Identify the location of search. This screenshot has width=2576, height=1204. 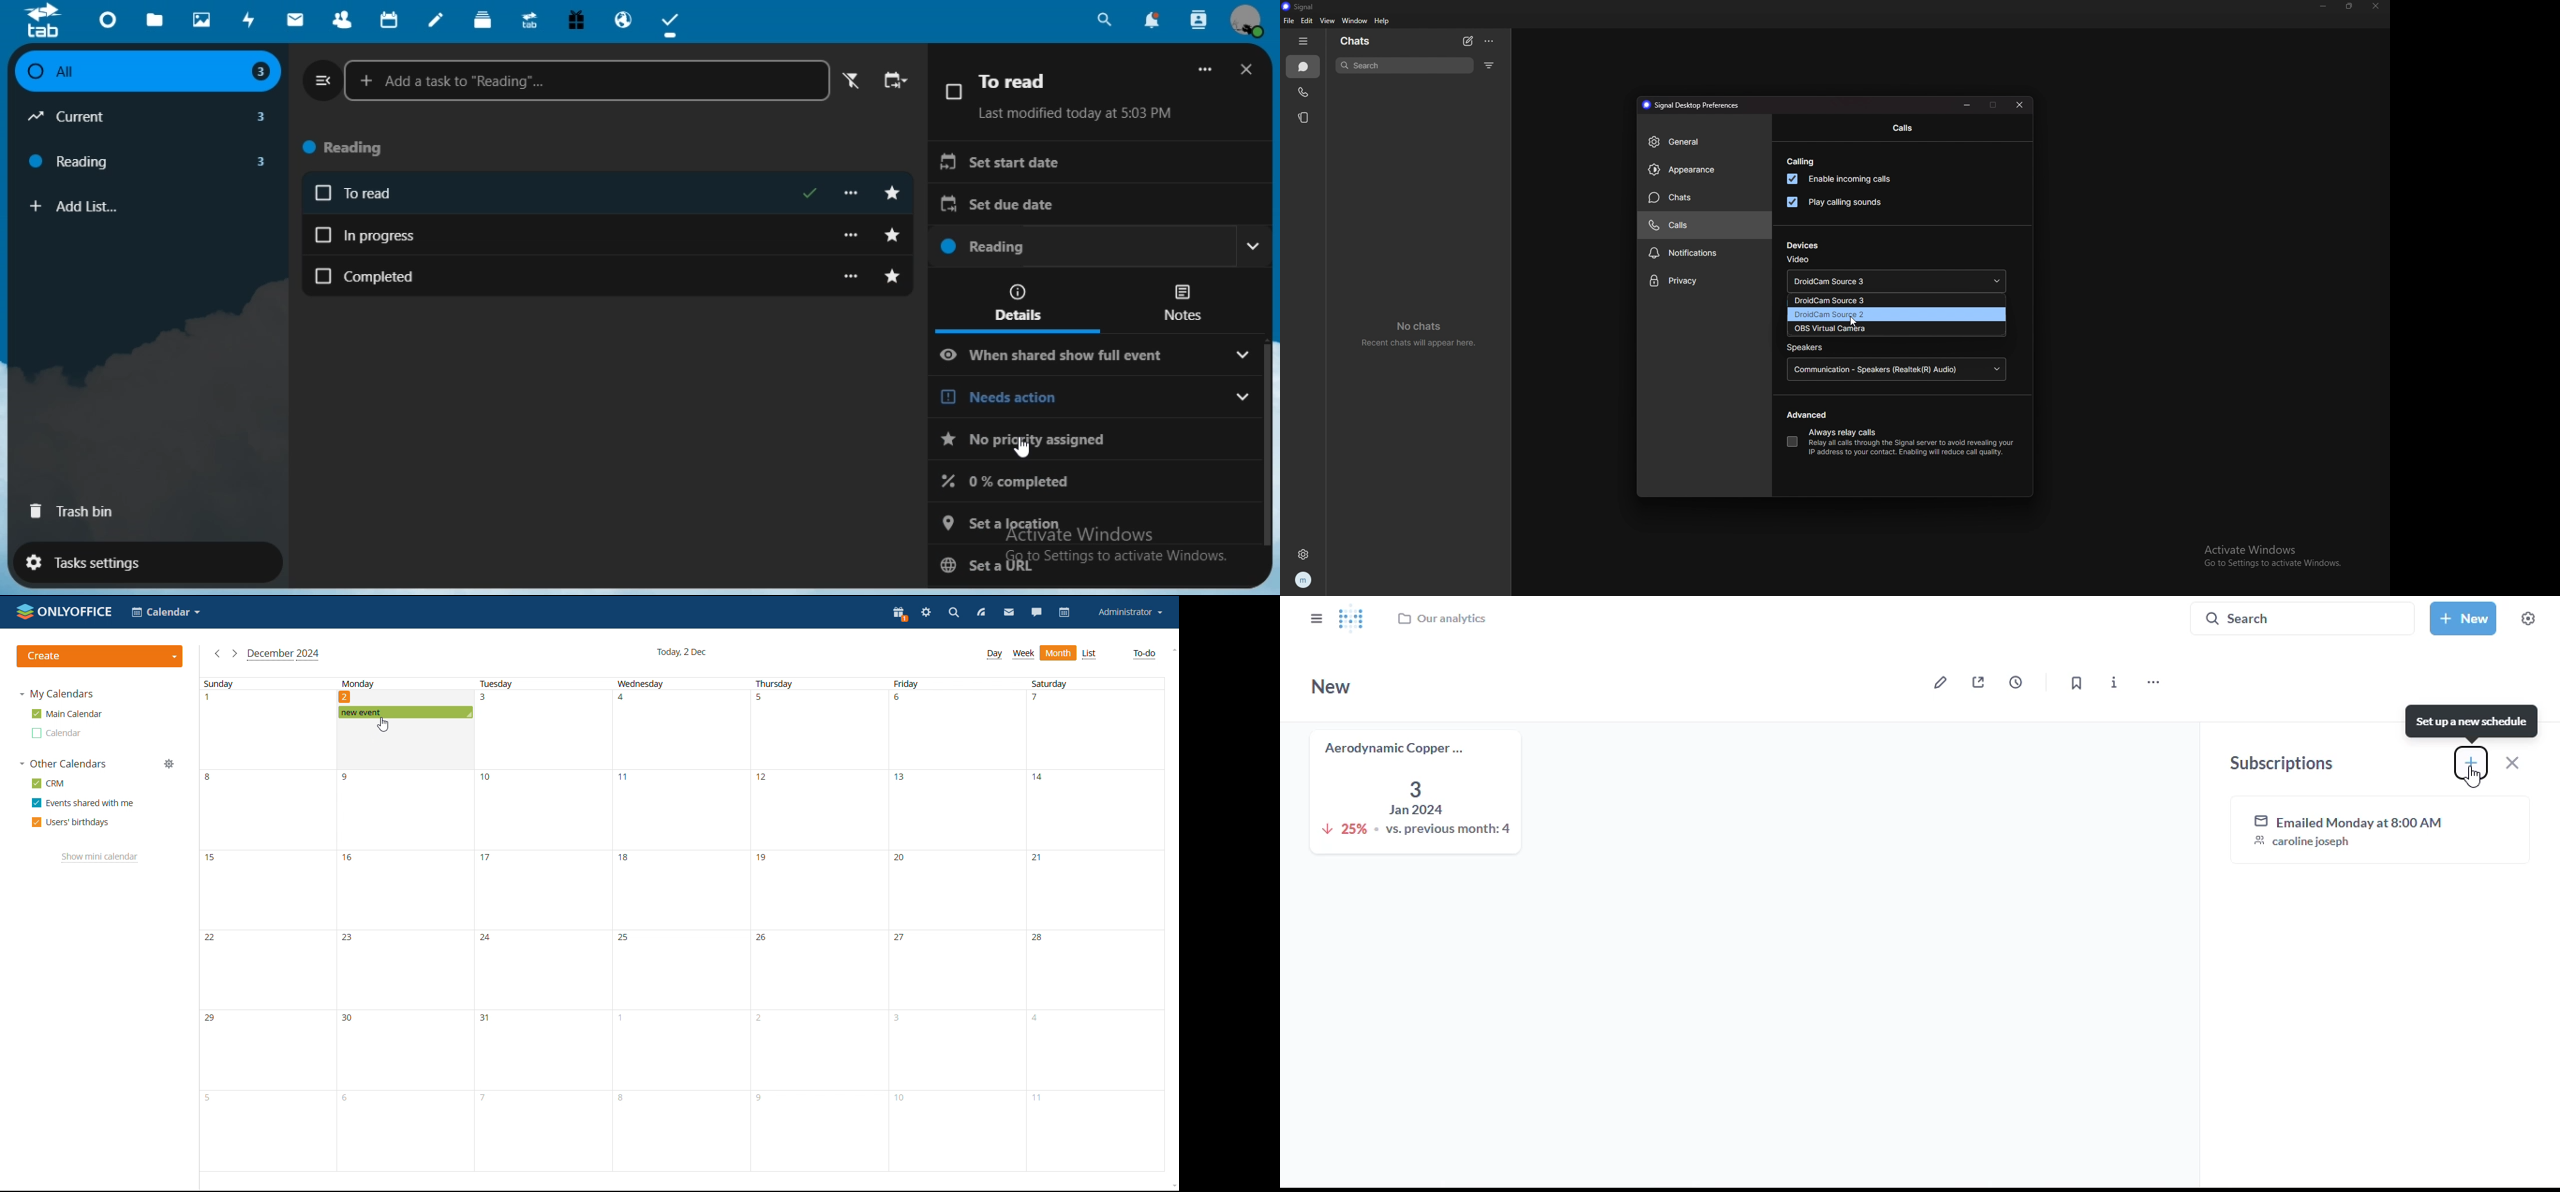
(2302, 618).